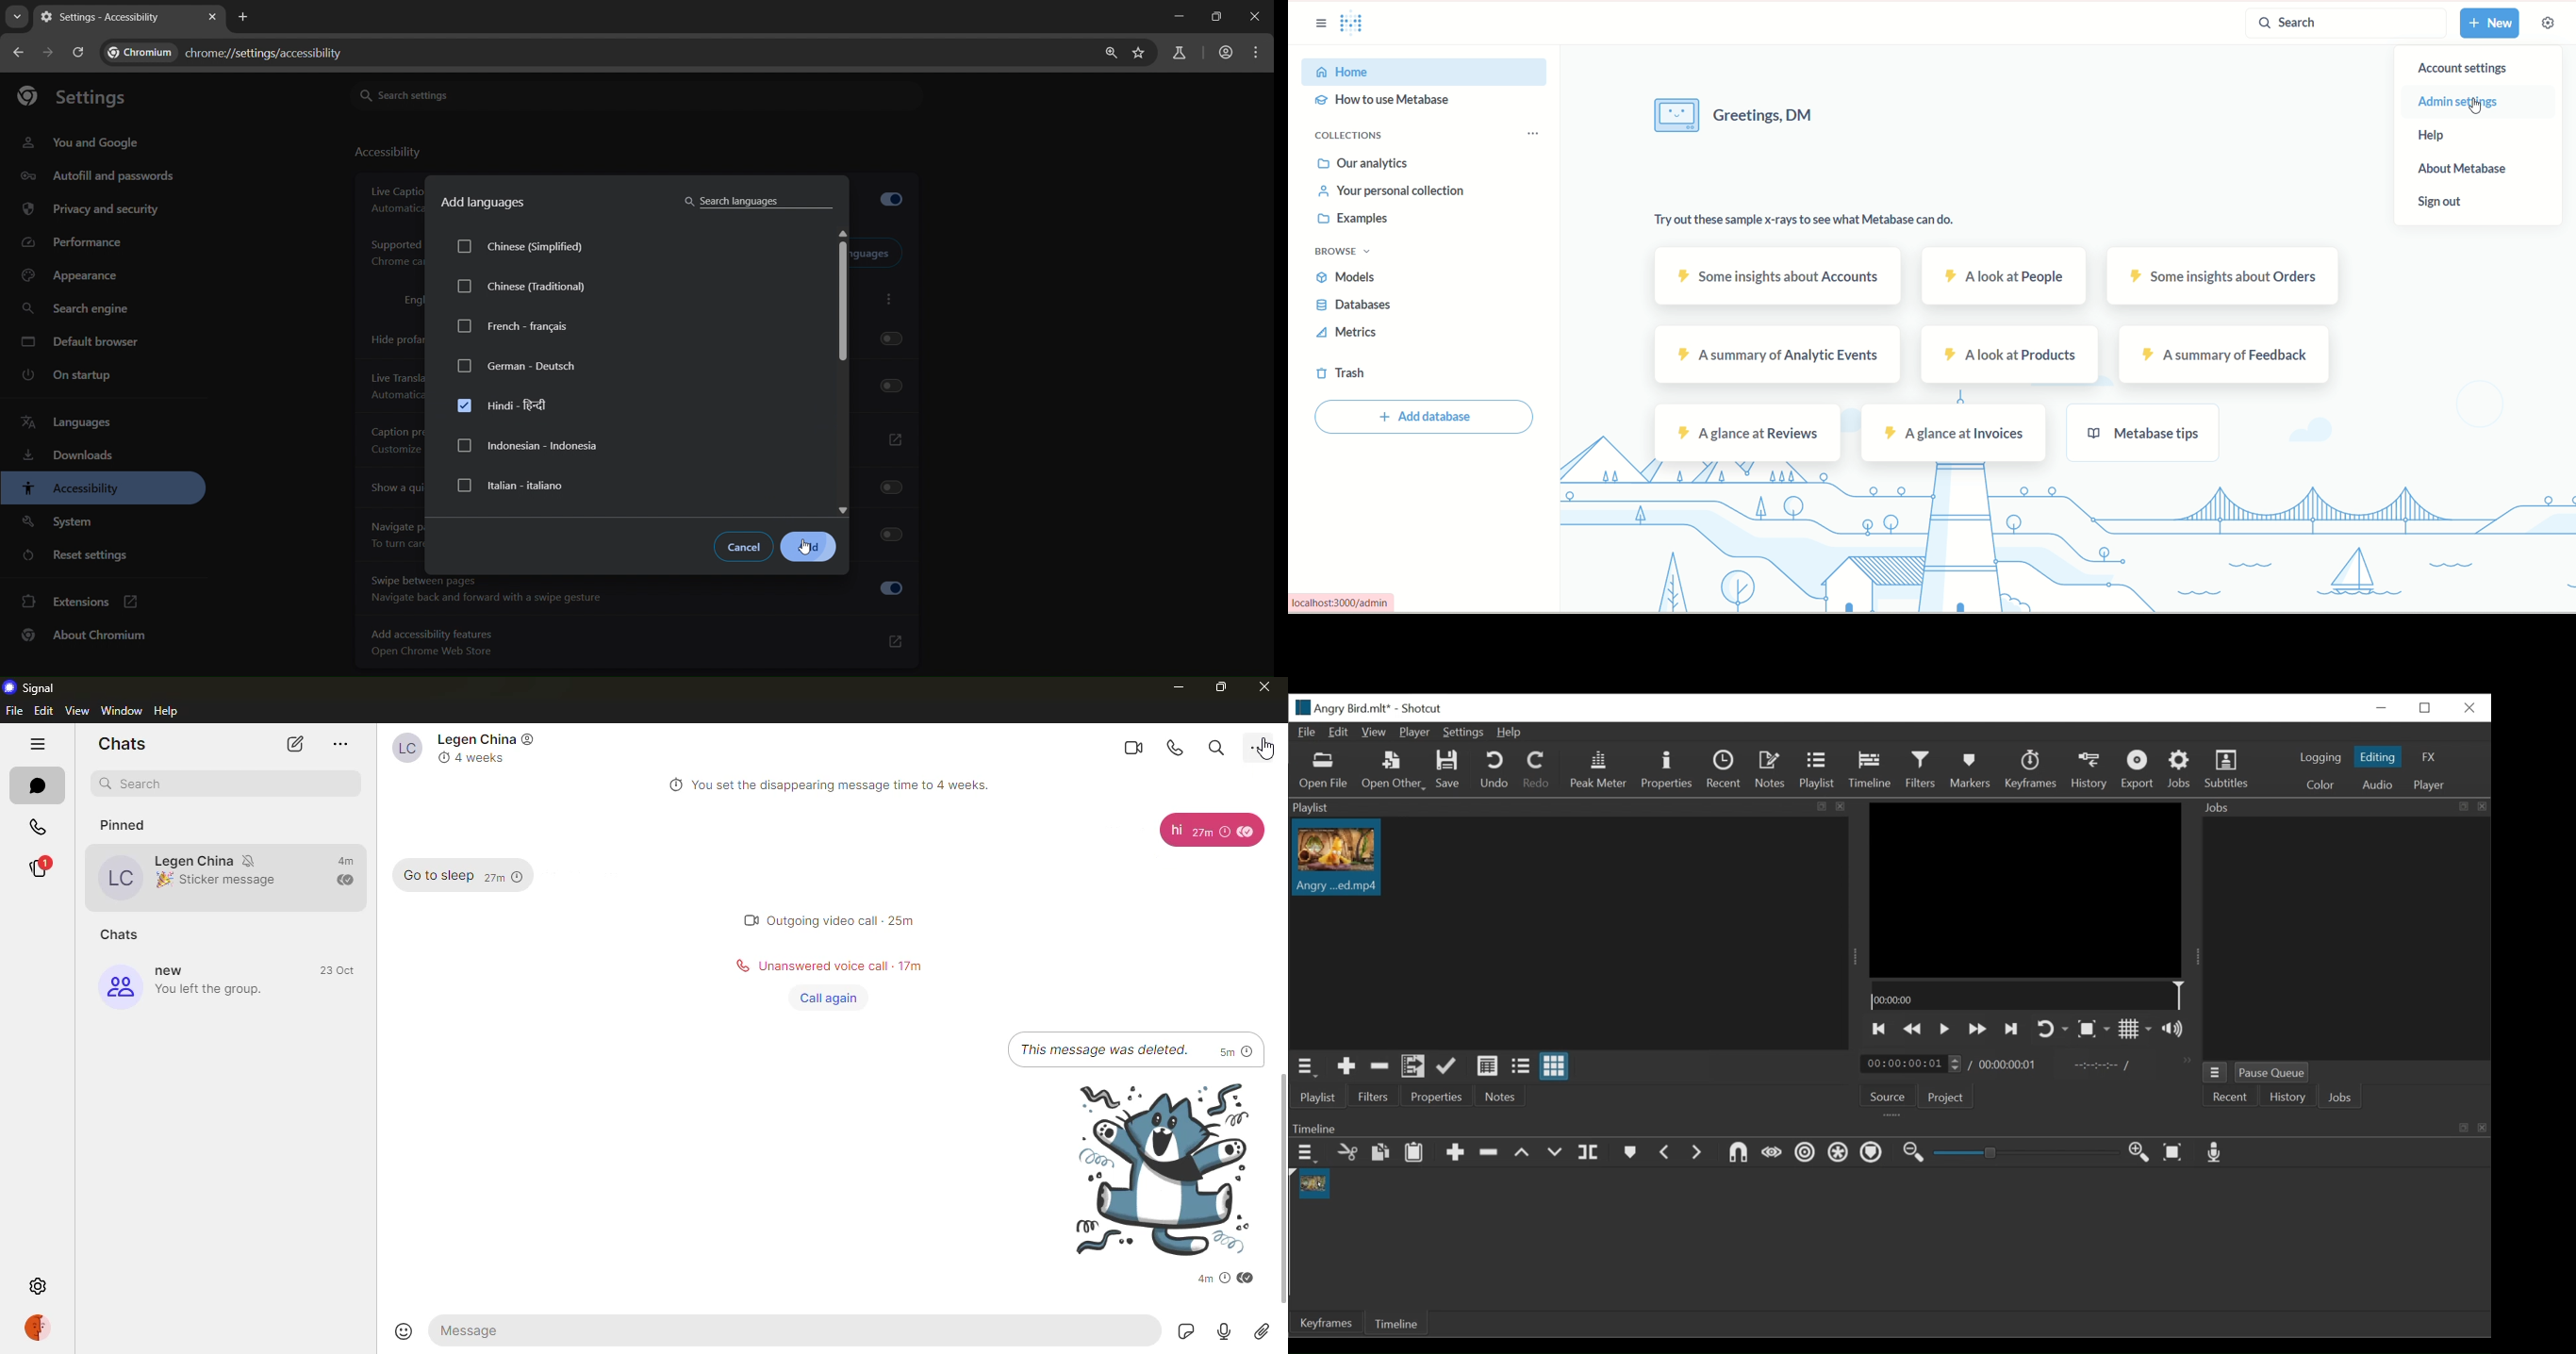 The width and height of the screenshot is (2576, 1372). I want to click on emoji, so click(404, 1331).